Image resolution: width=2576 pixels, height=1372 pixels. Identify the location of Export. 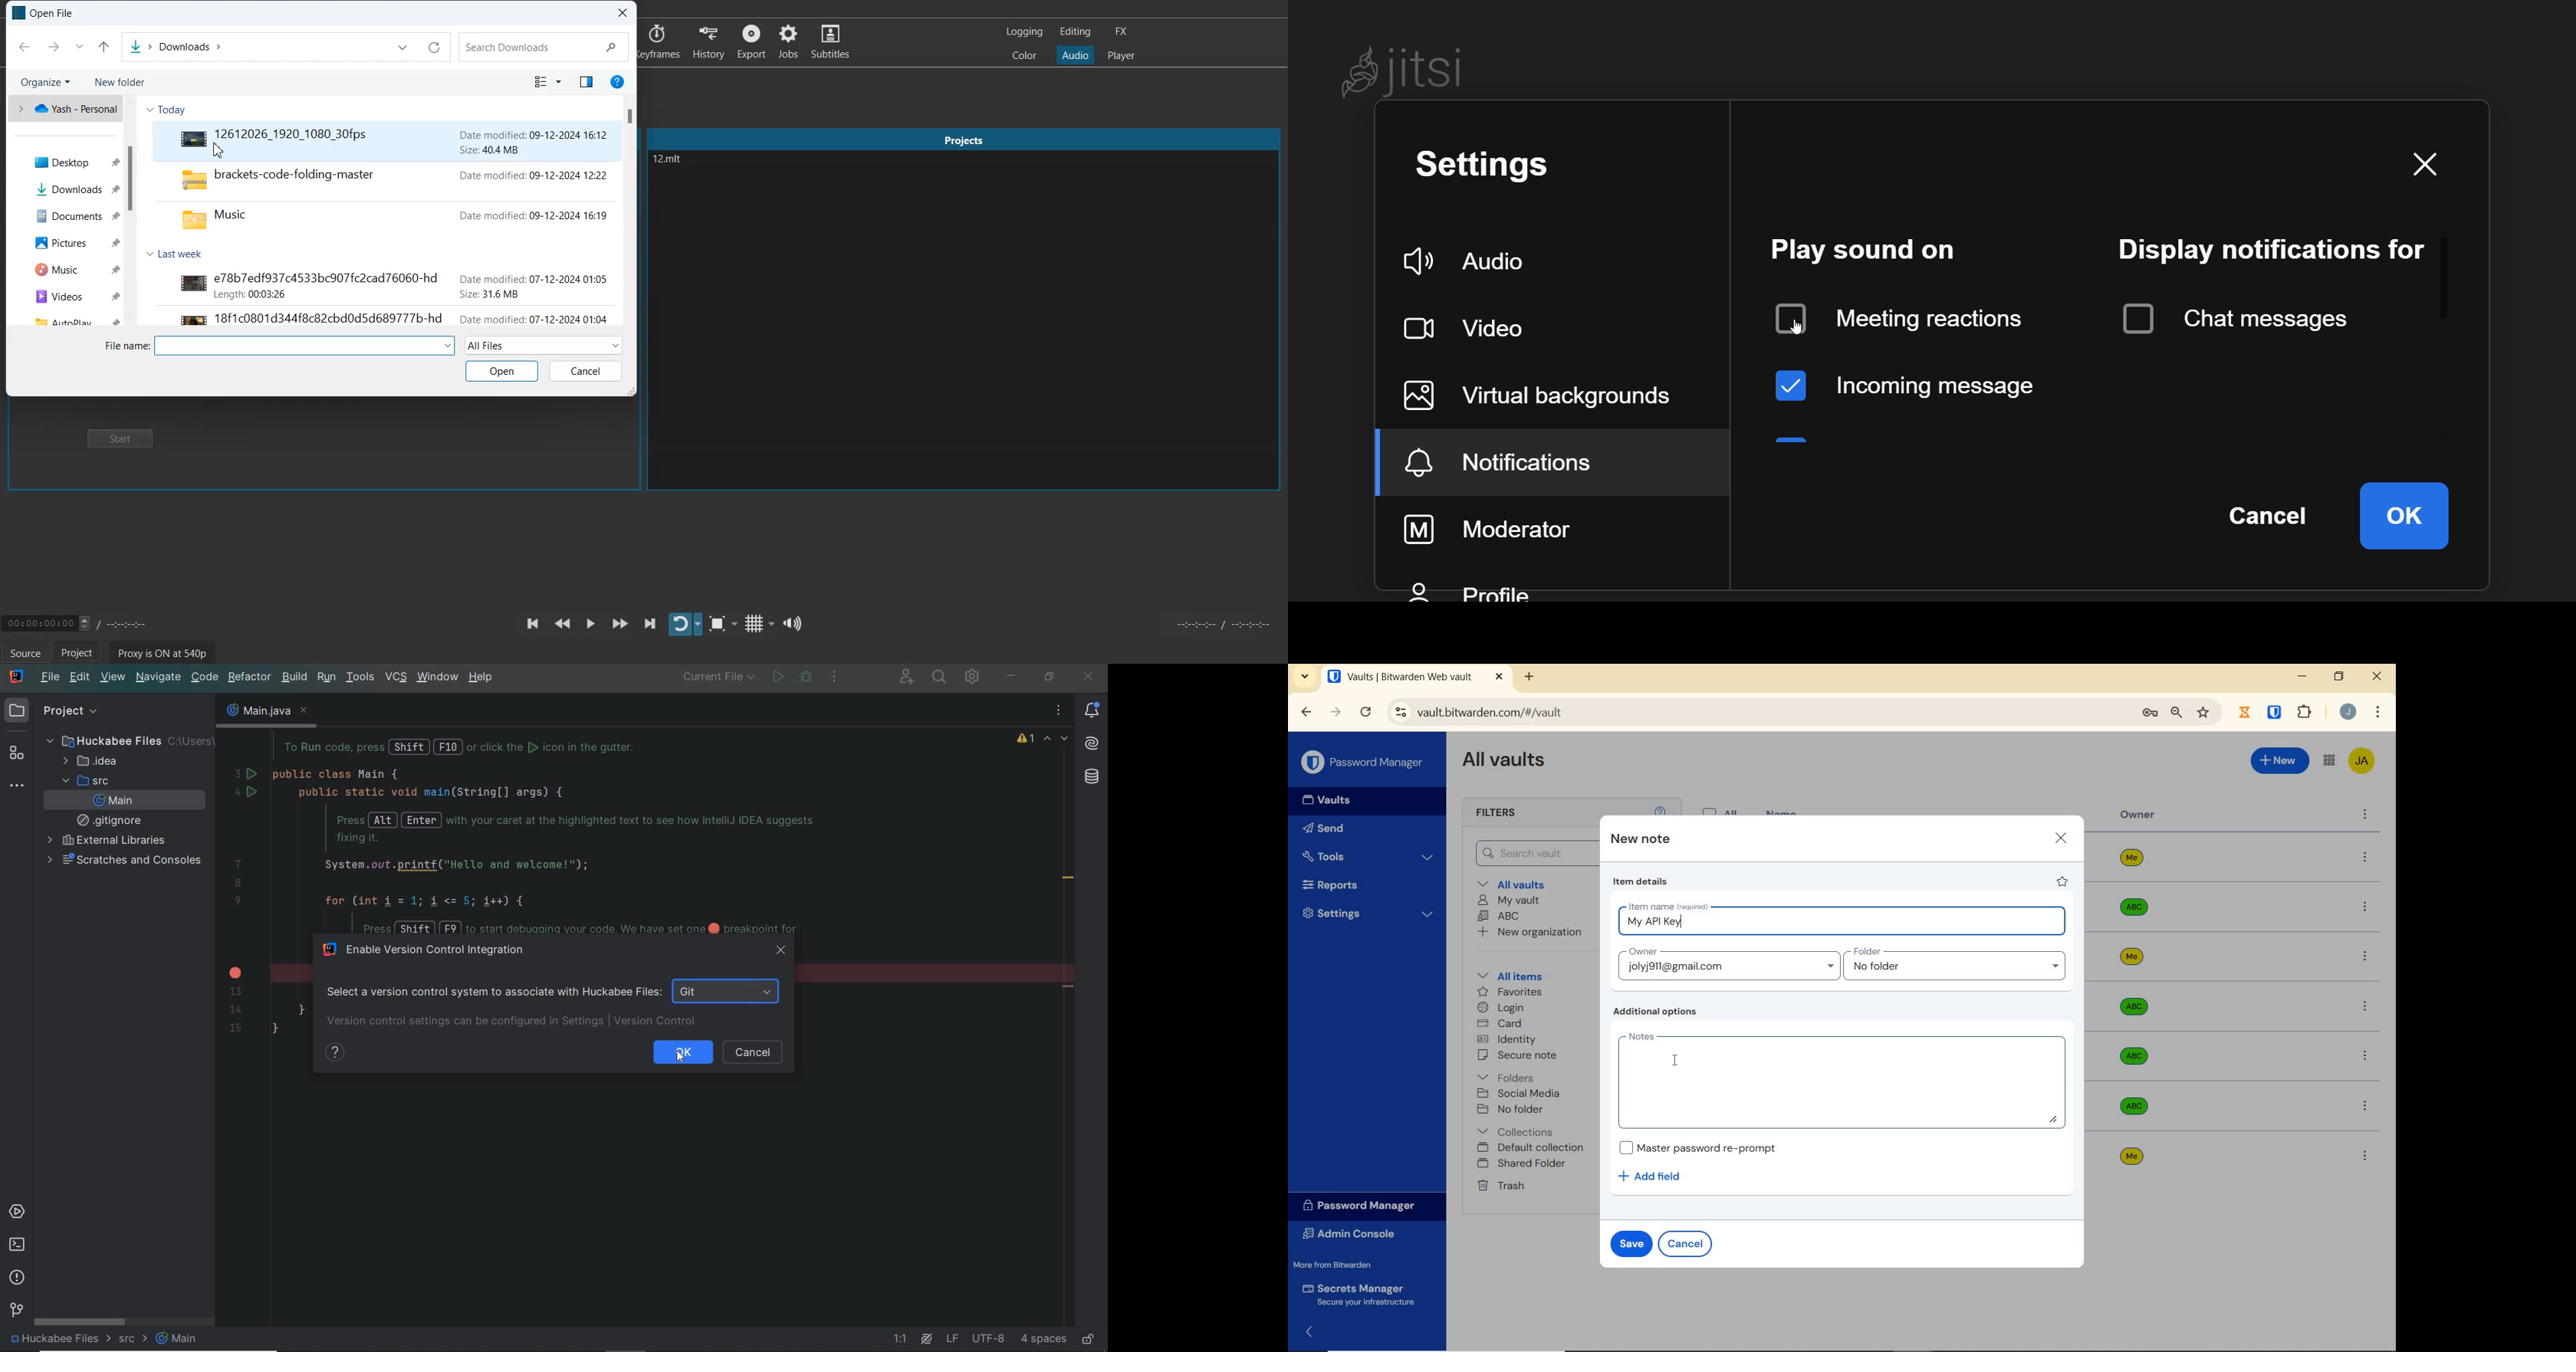
(753, 41).